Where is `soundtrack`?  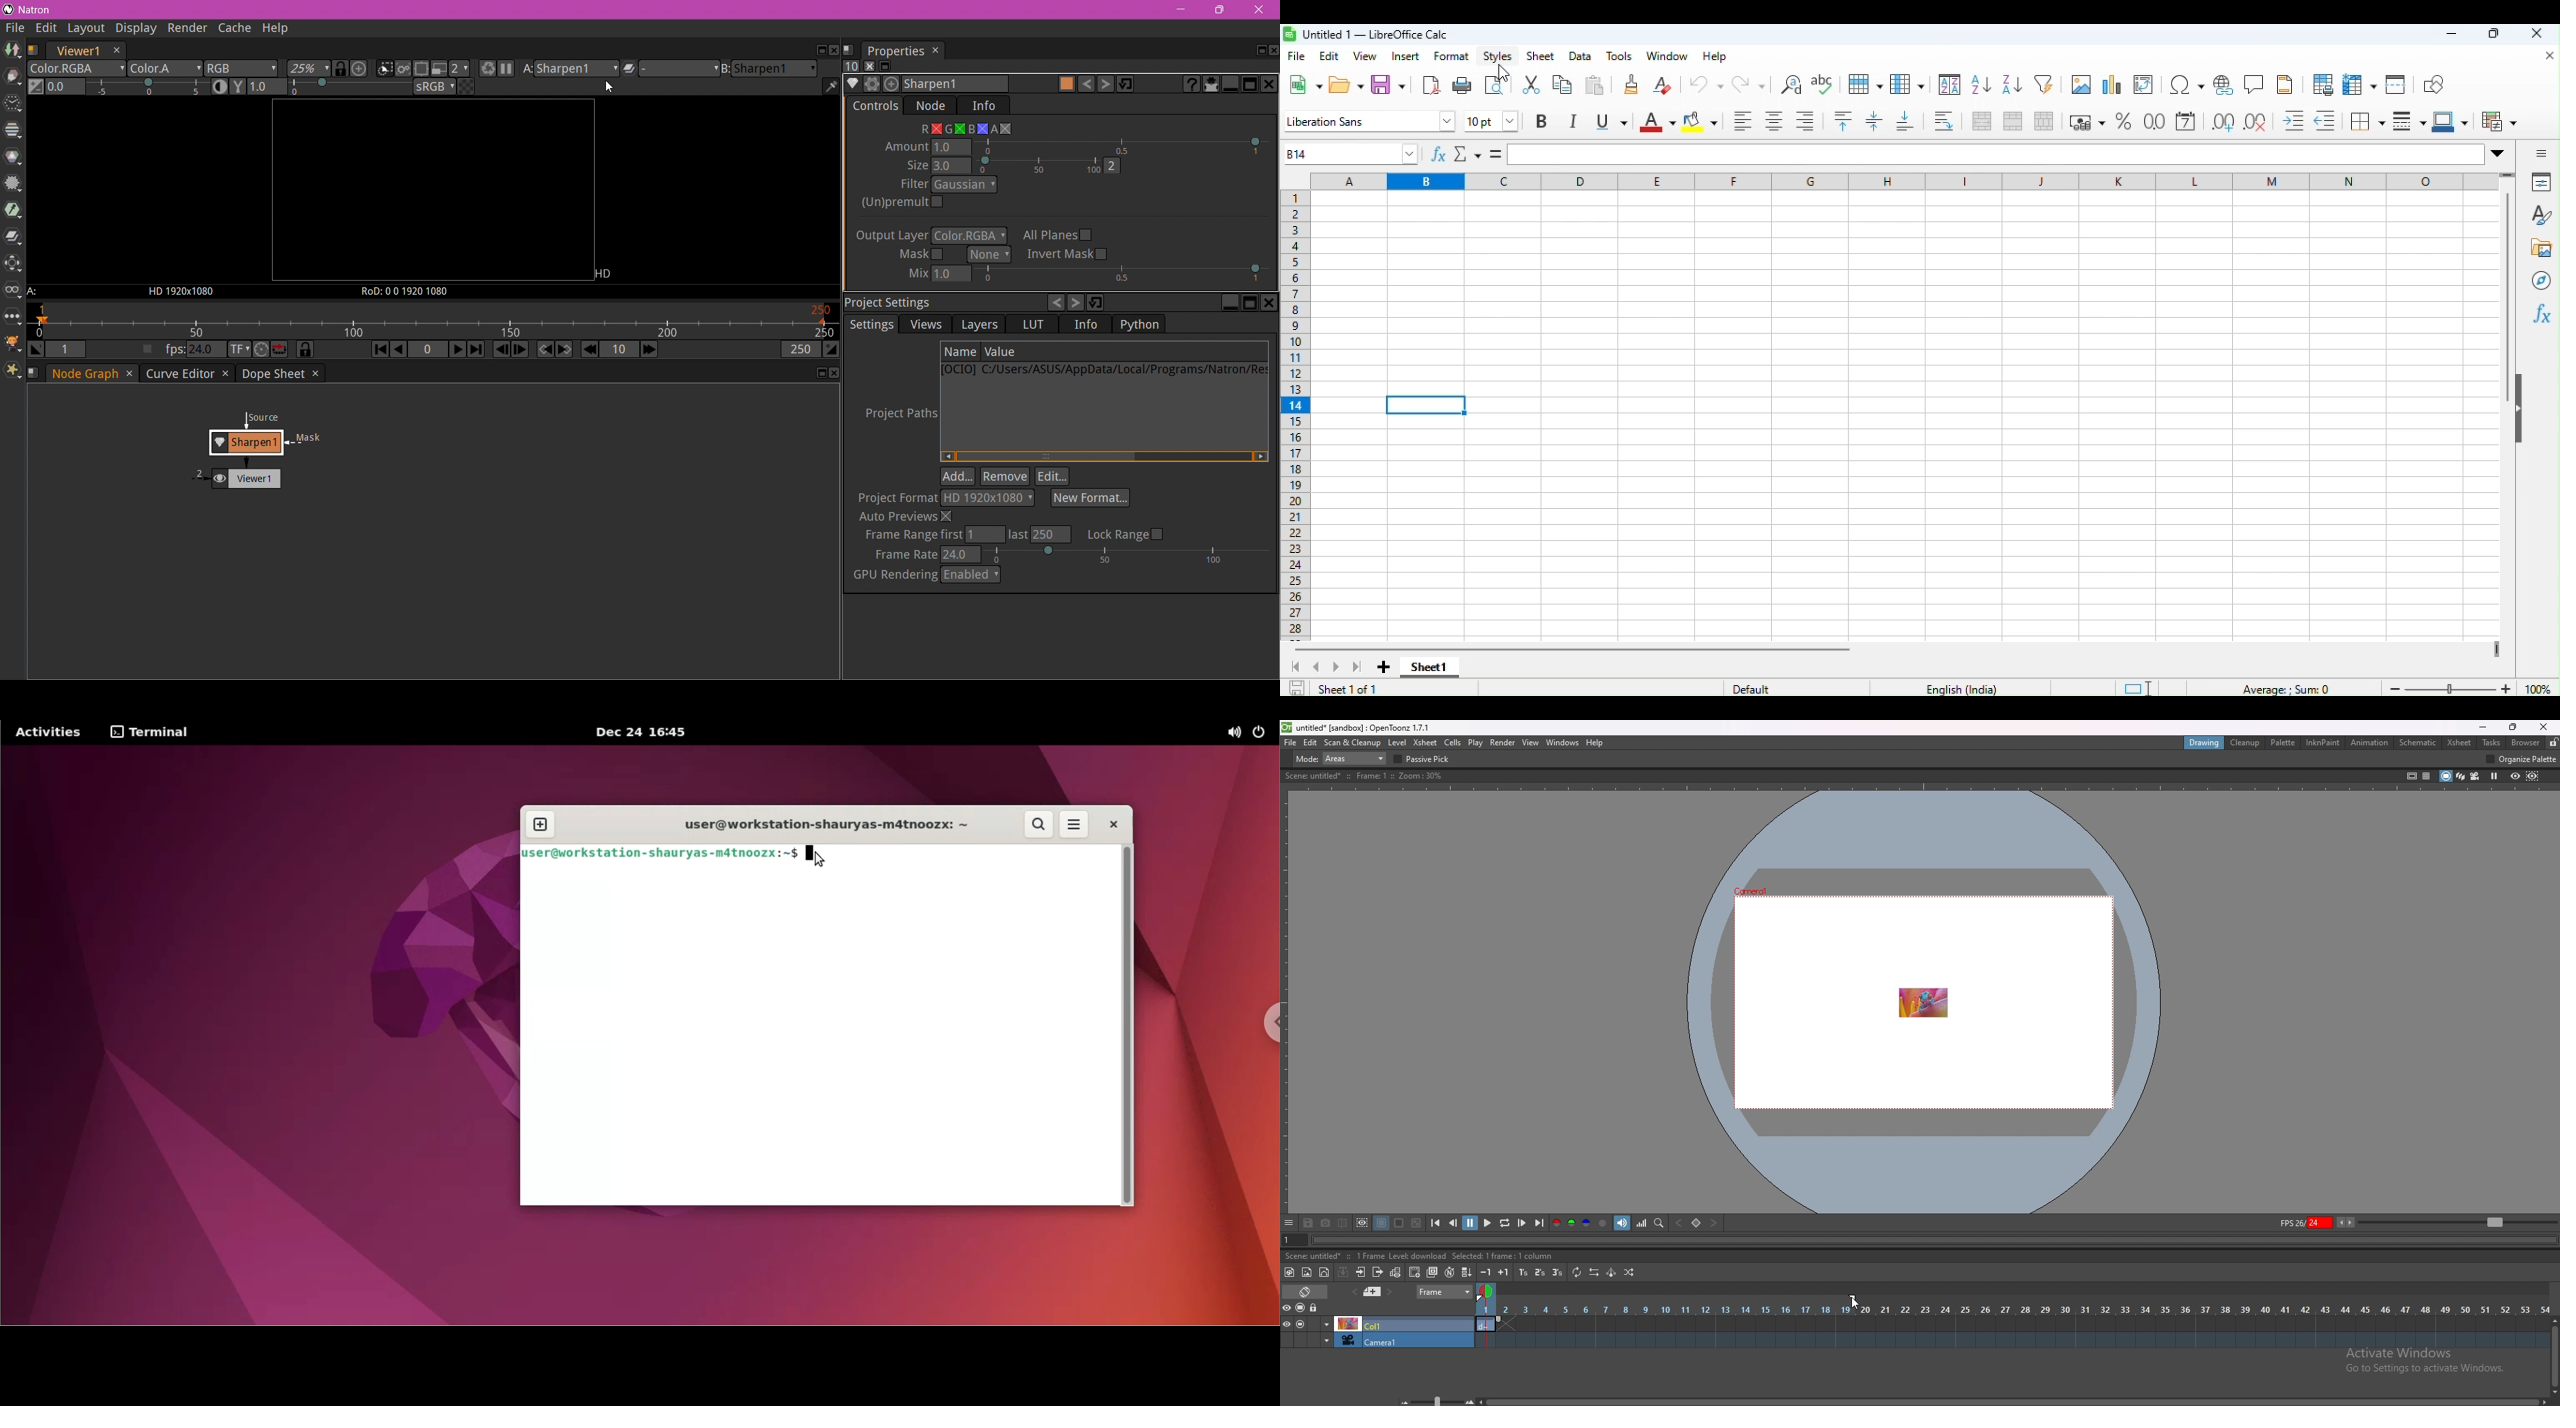
soundtrack is located at coordinates (1622, 1223).